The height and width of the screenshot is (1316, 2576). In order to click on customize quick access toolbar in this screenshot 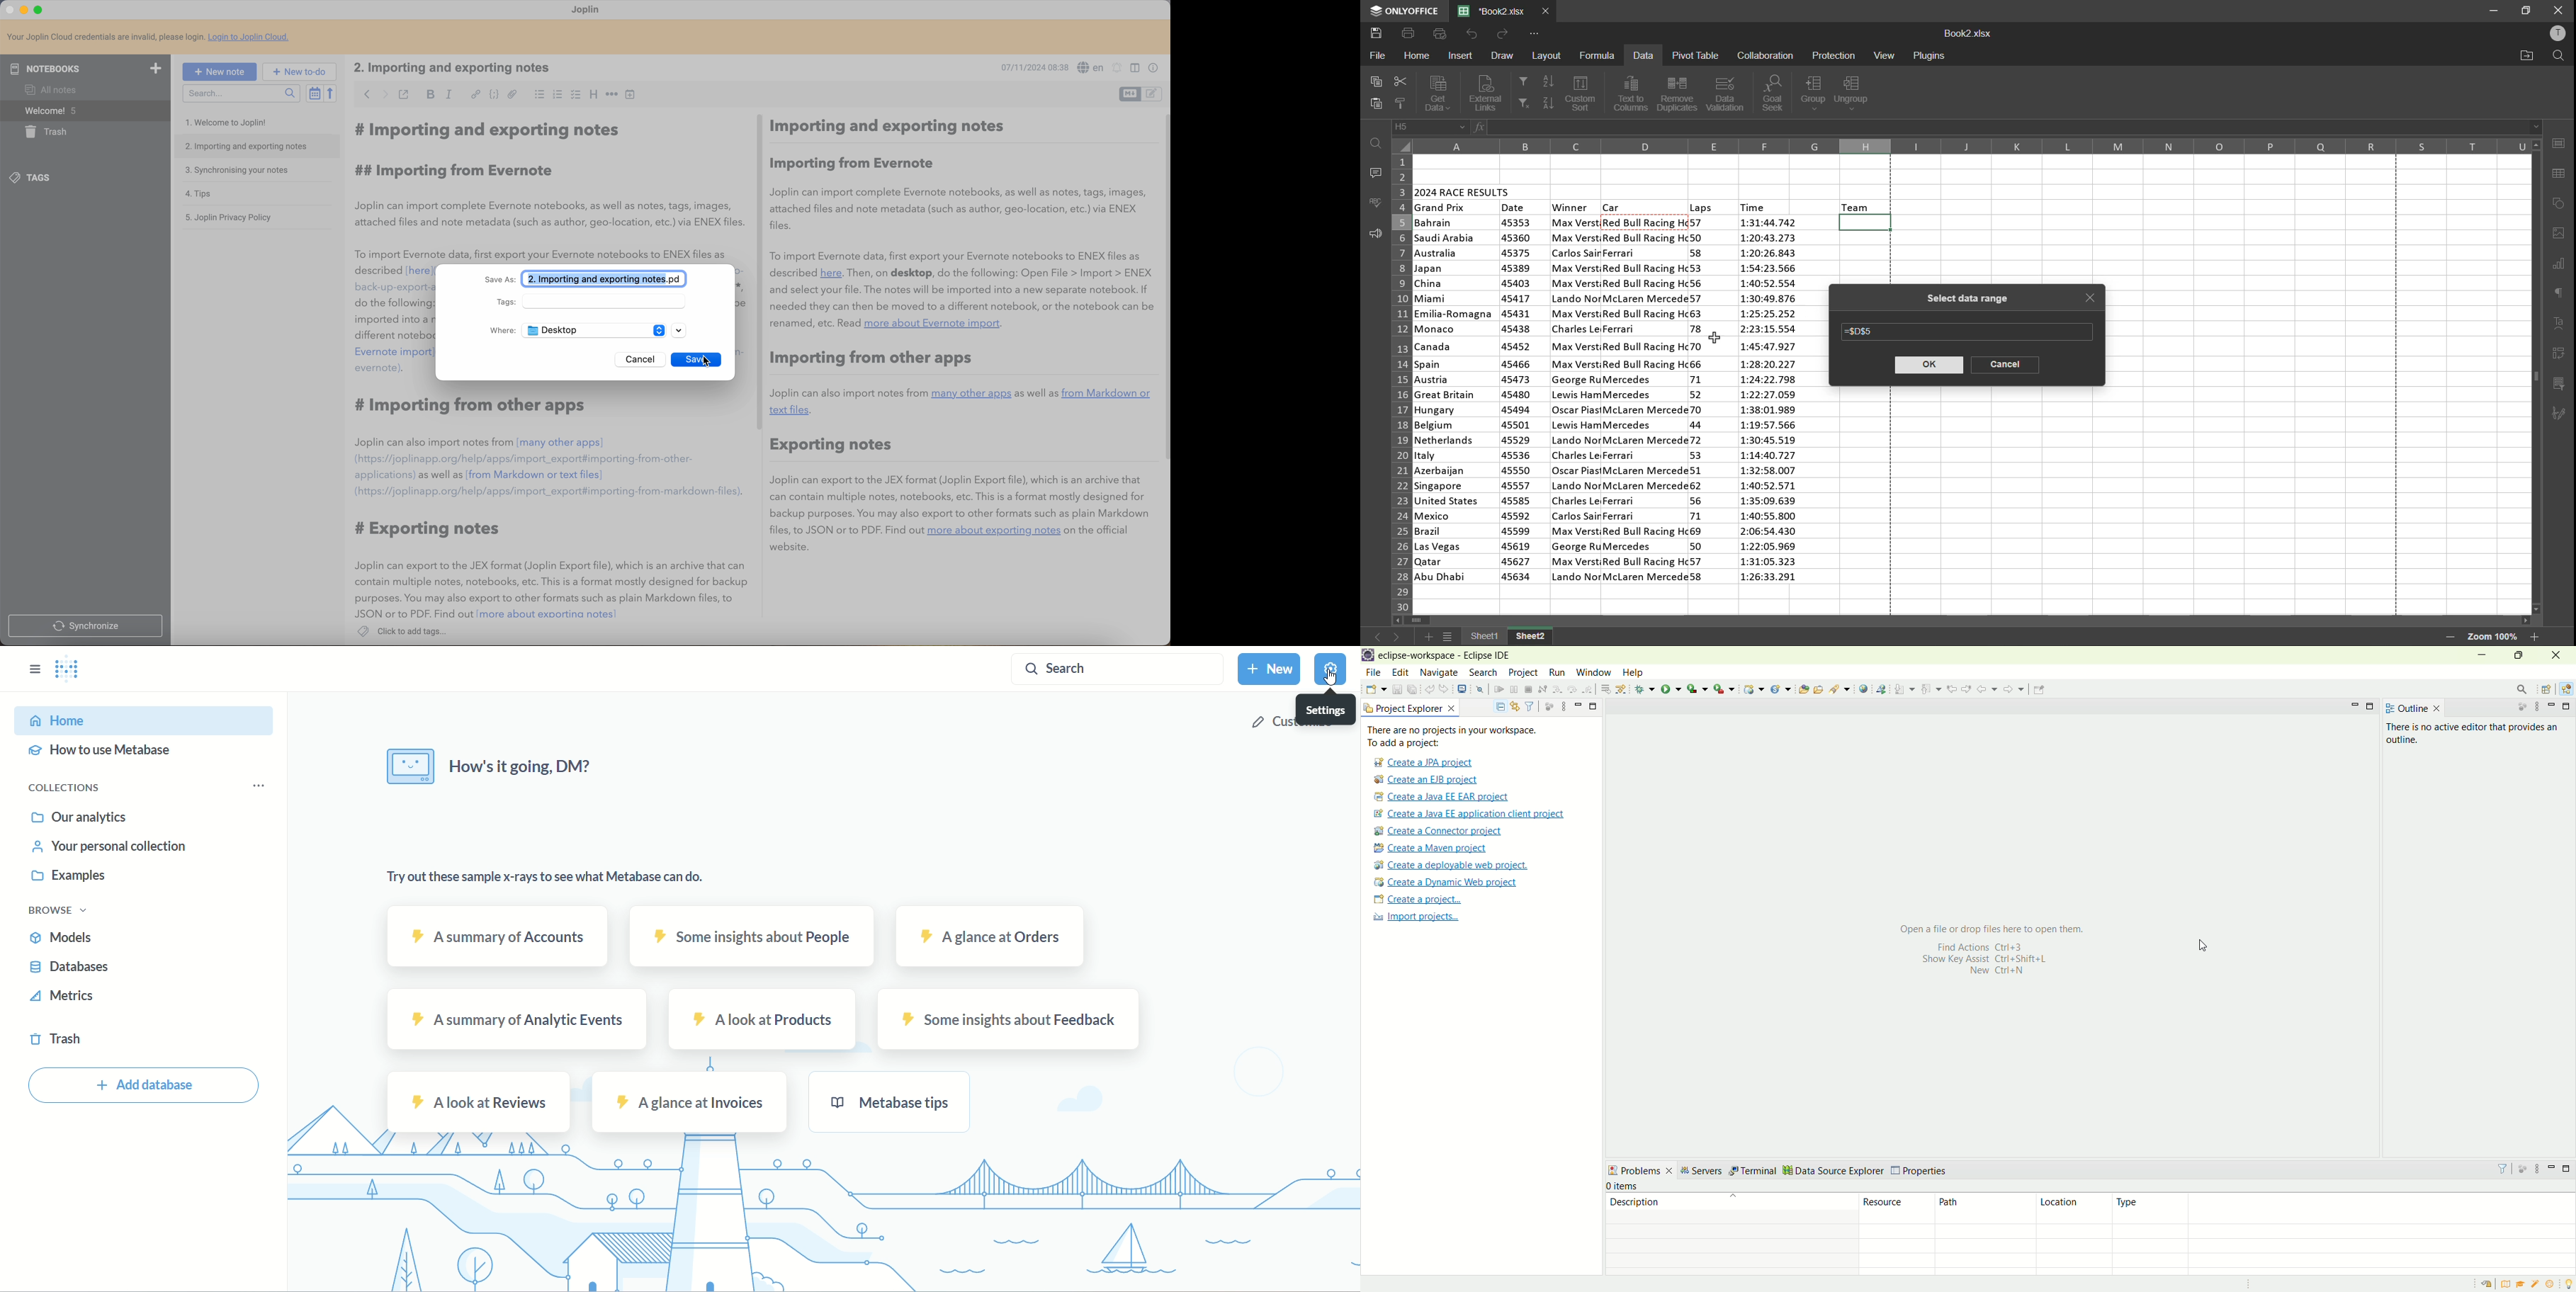, I will do `click(1533, 34)`.